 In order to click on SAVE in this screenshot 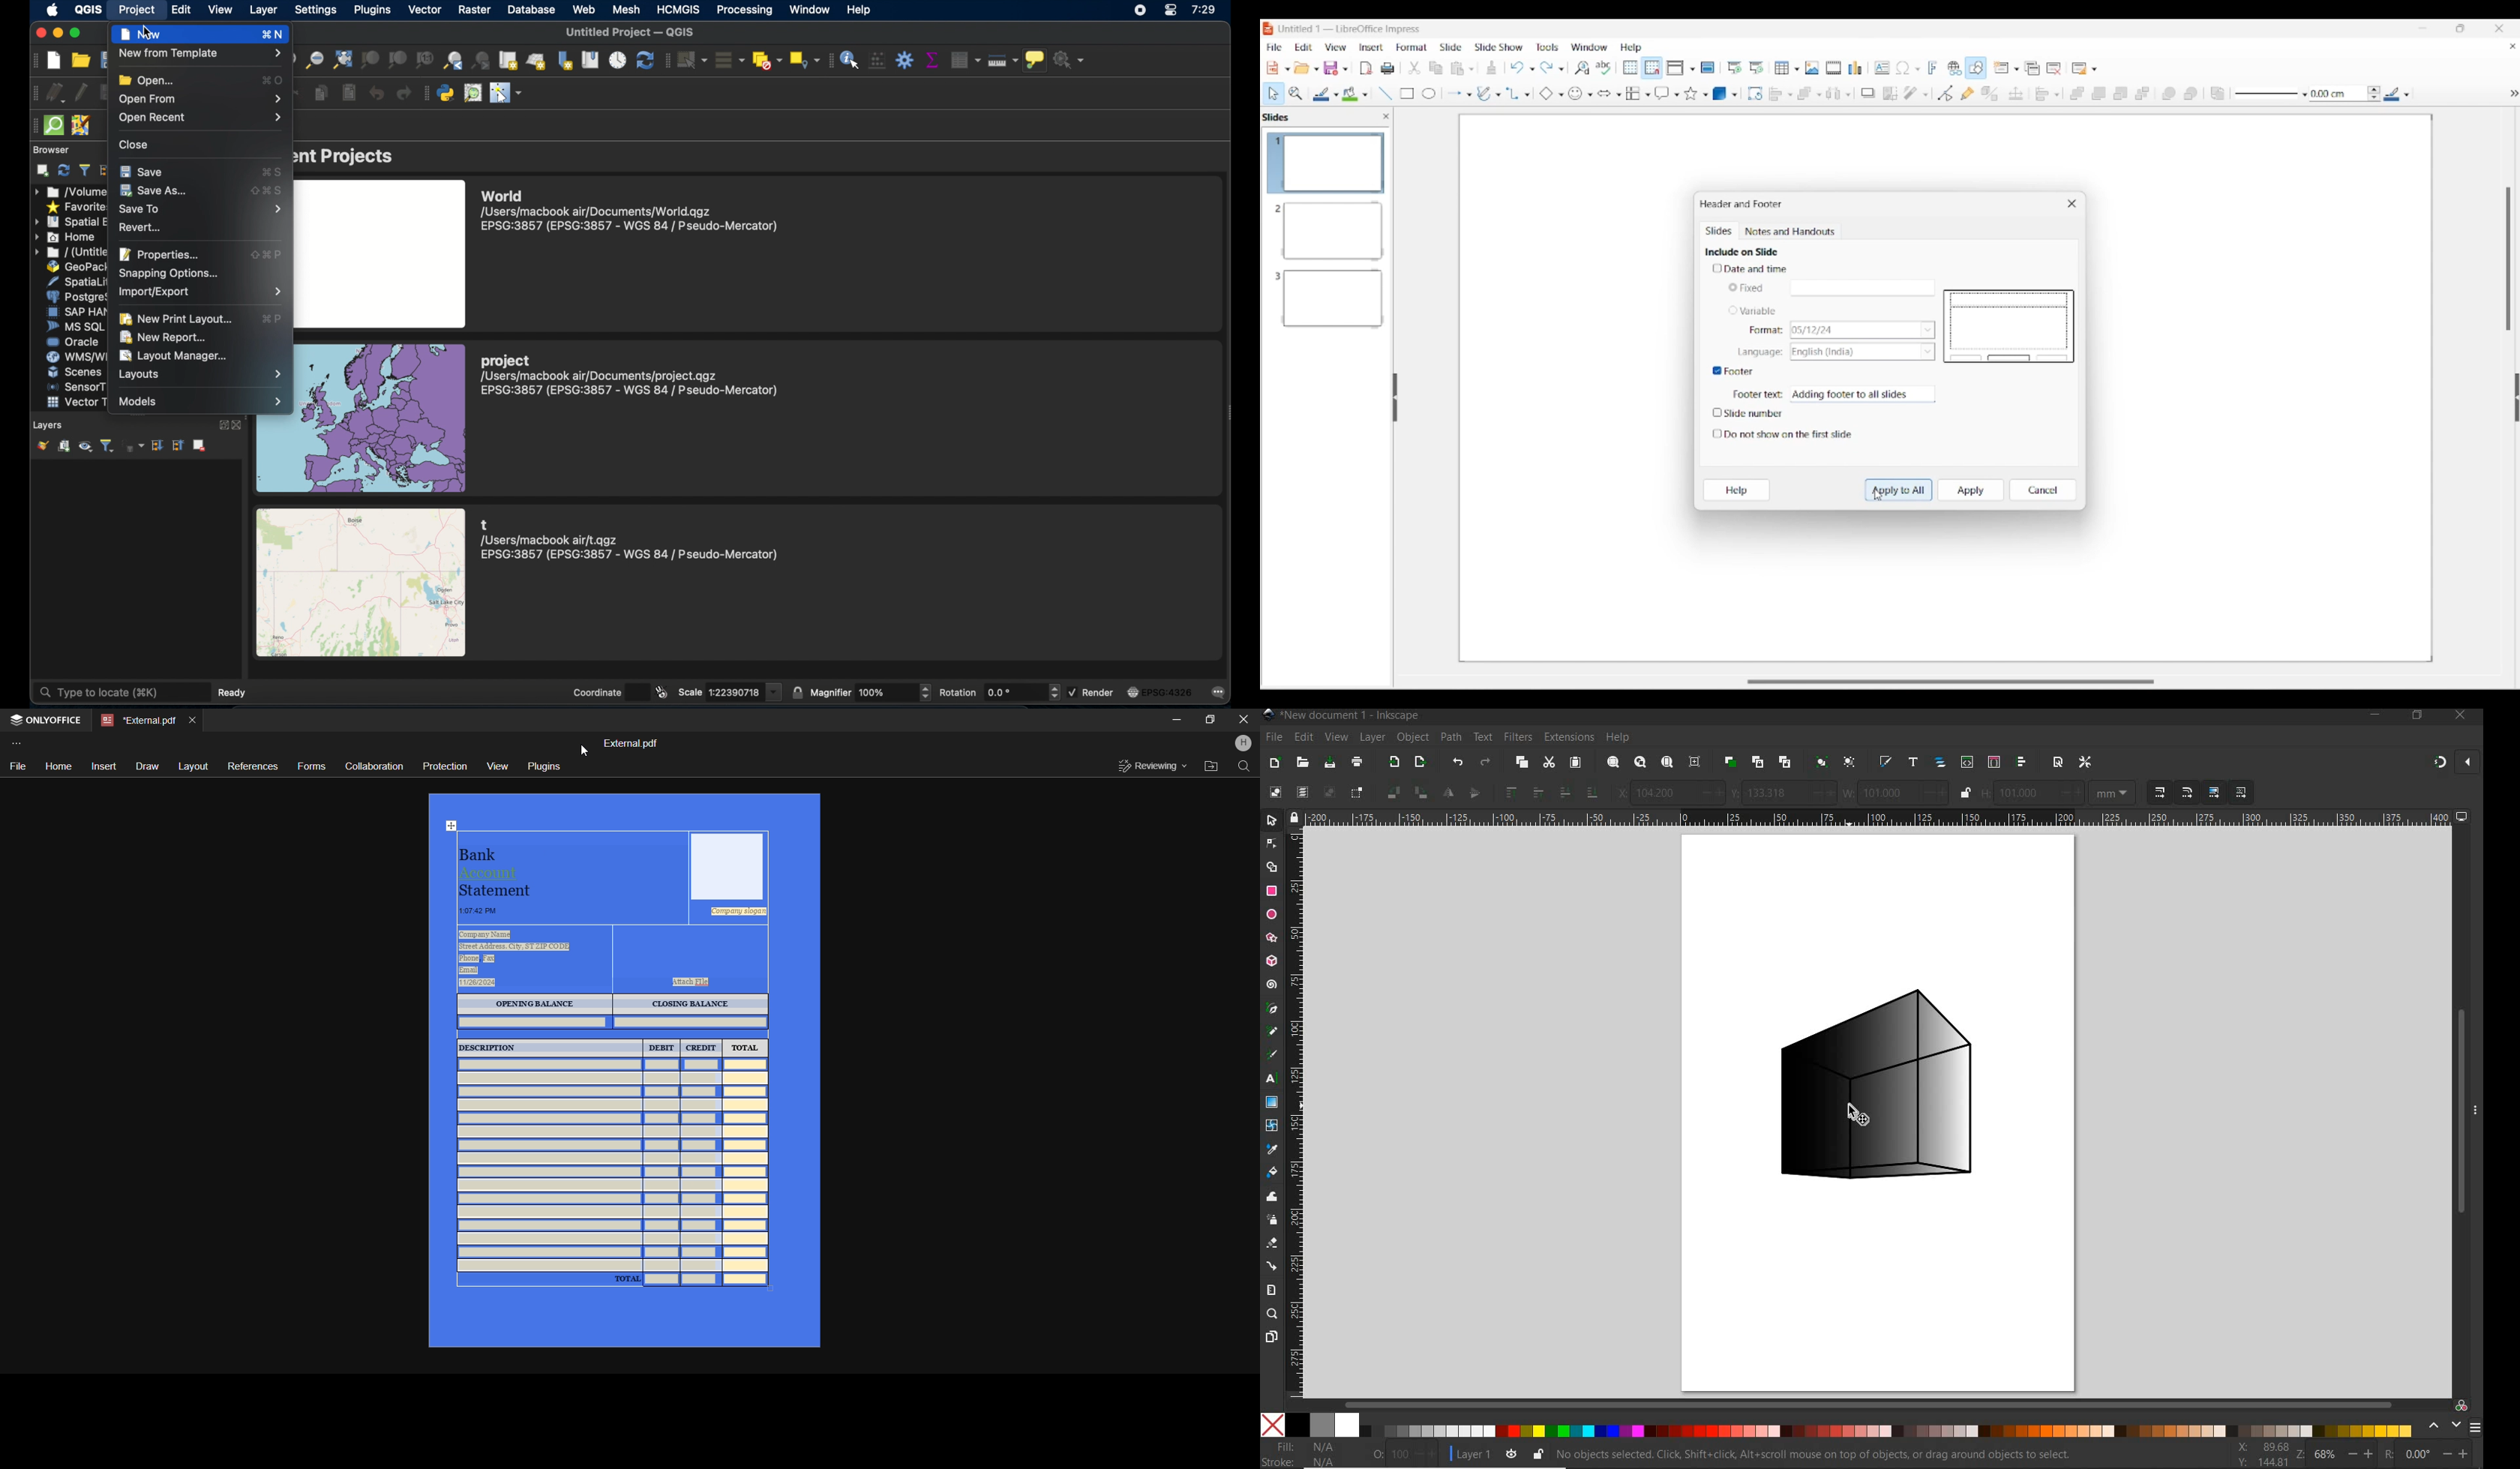, I will do `click(1329, 764)`.